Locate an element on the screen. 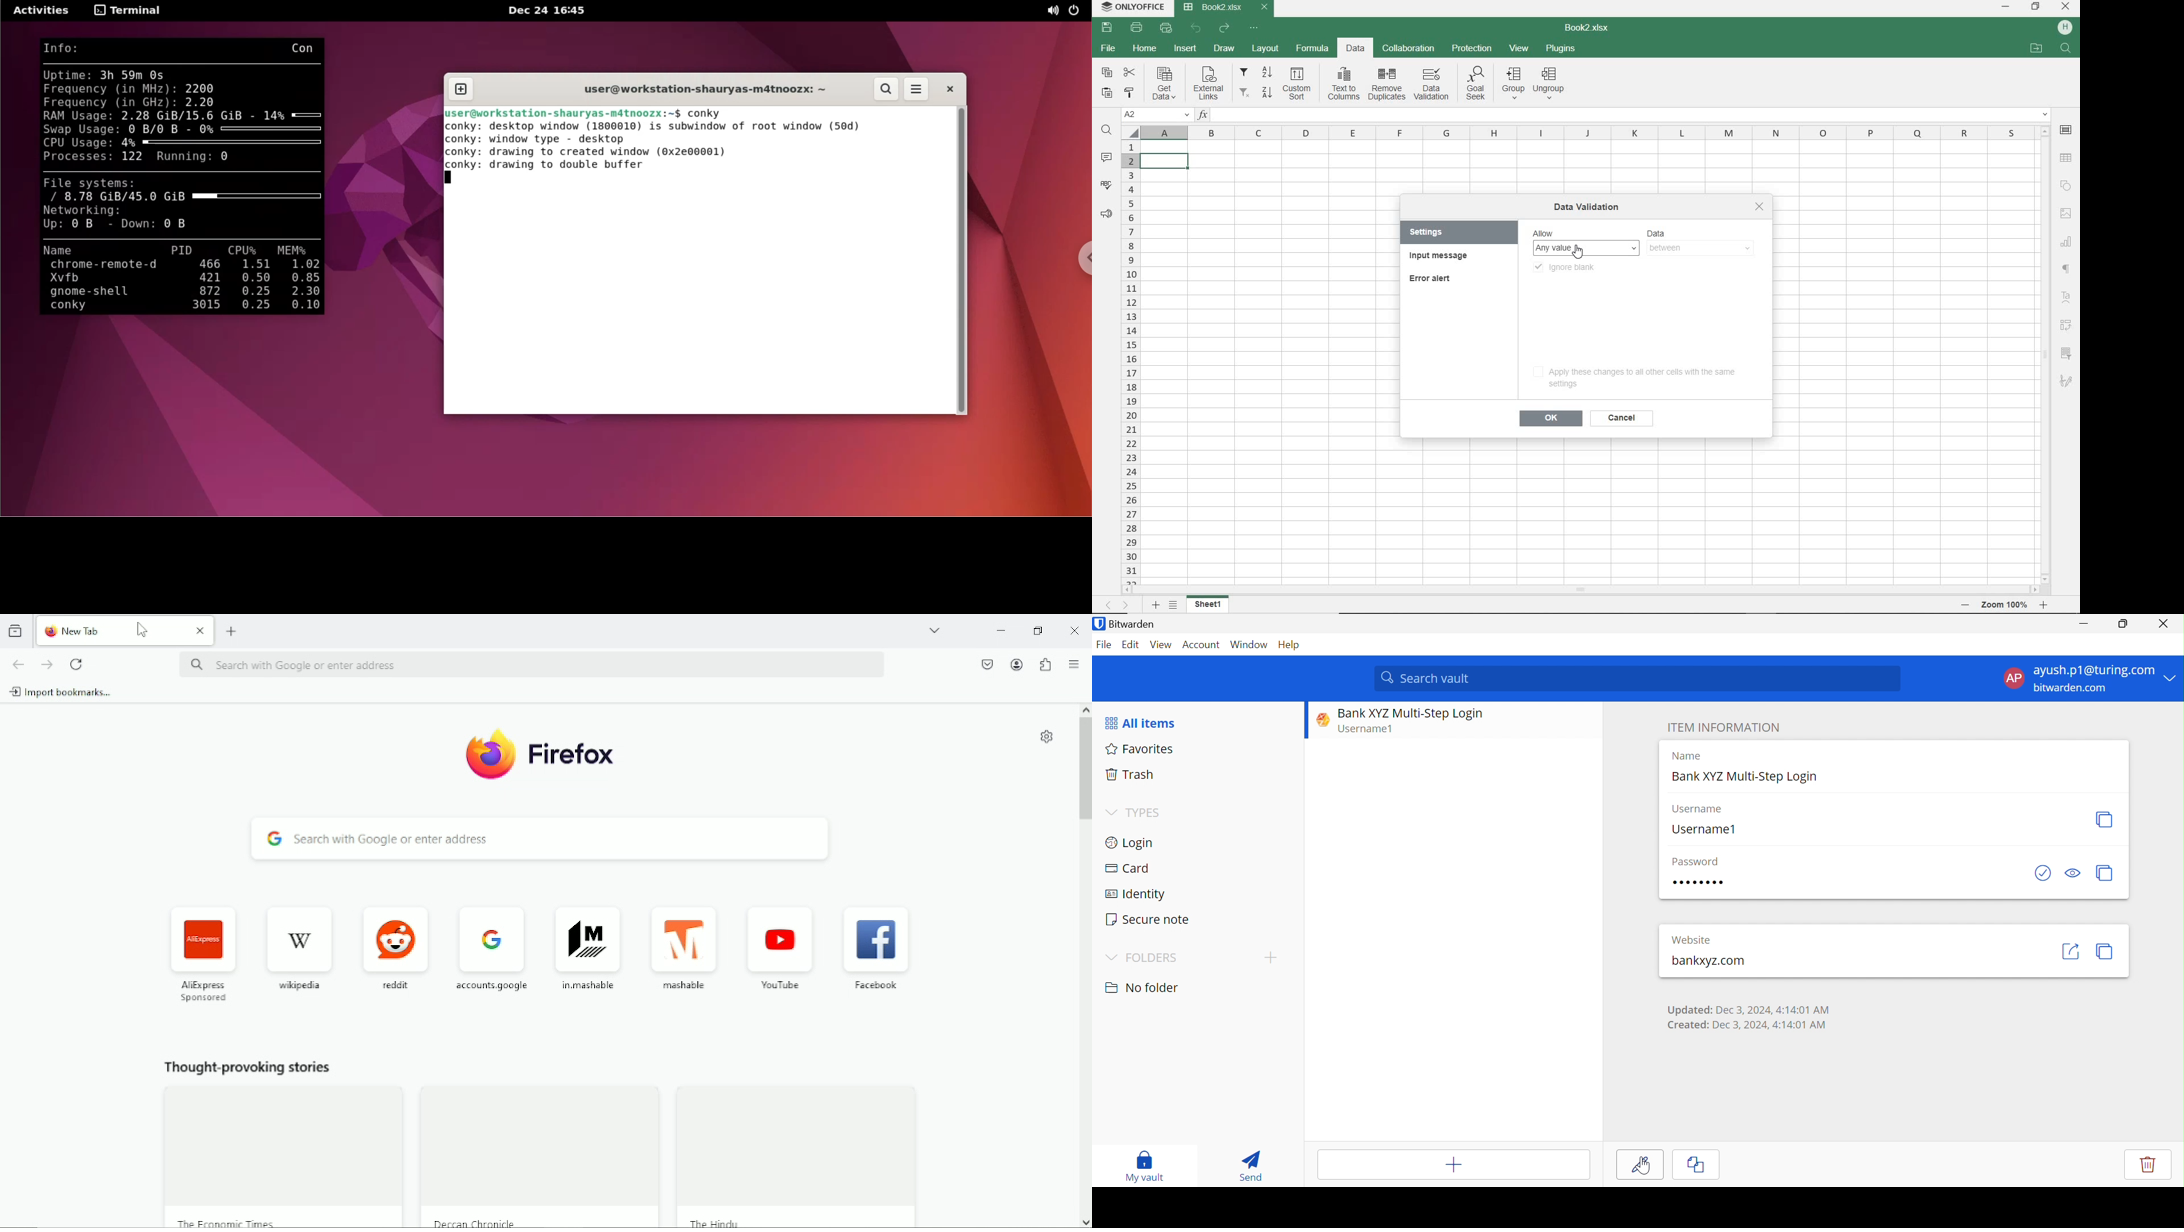 This screenshot has height=1232, width=2184. accounts google is located at coordinates (494, 946).